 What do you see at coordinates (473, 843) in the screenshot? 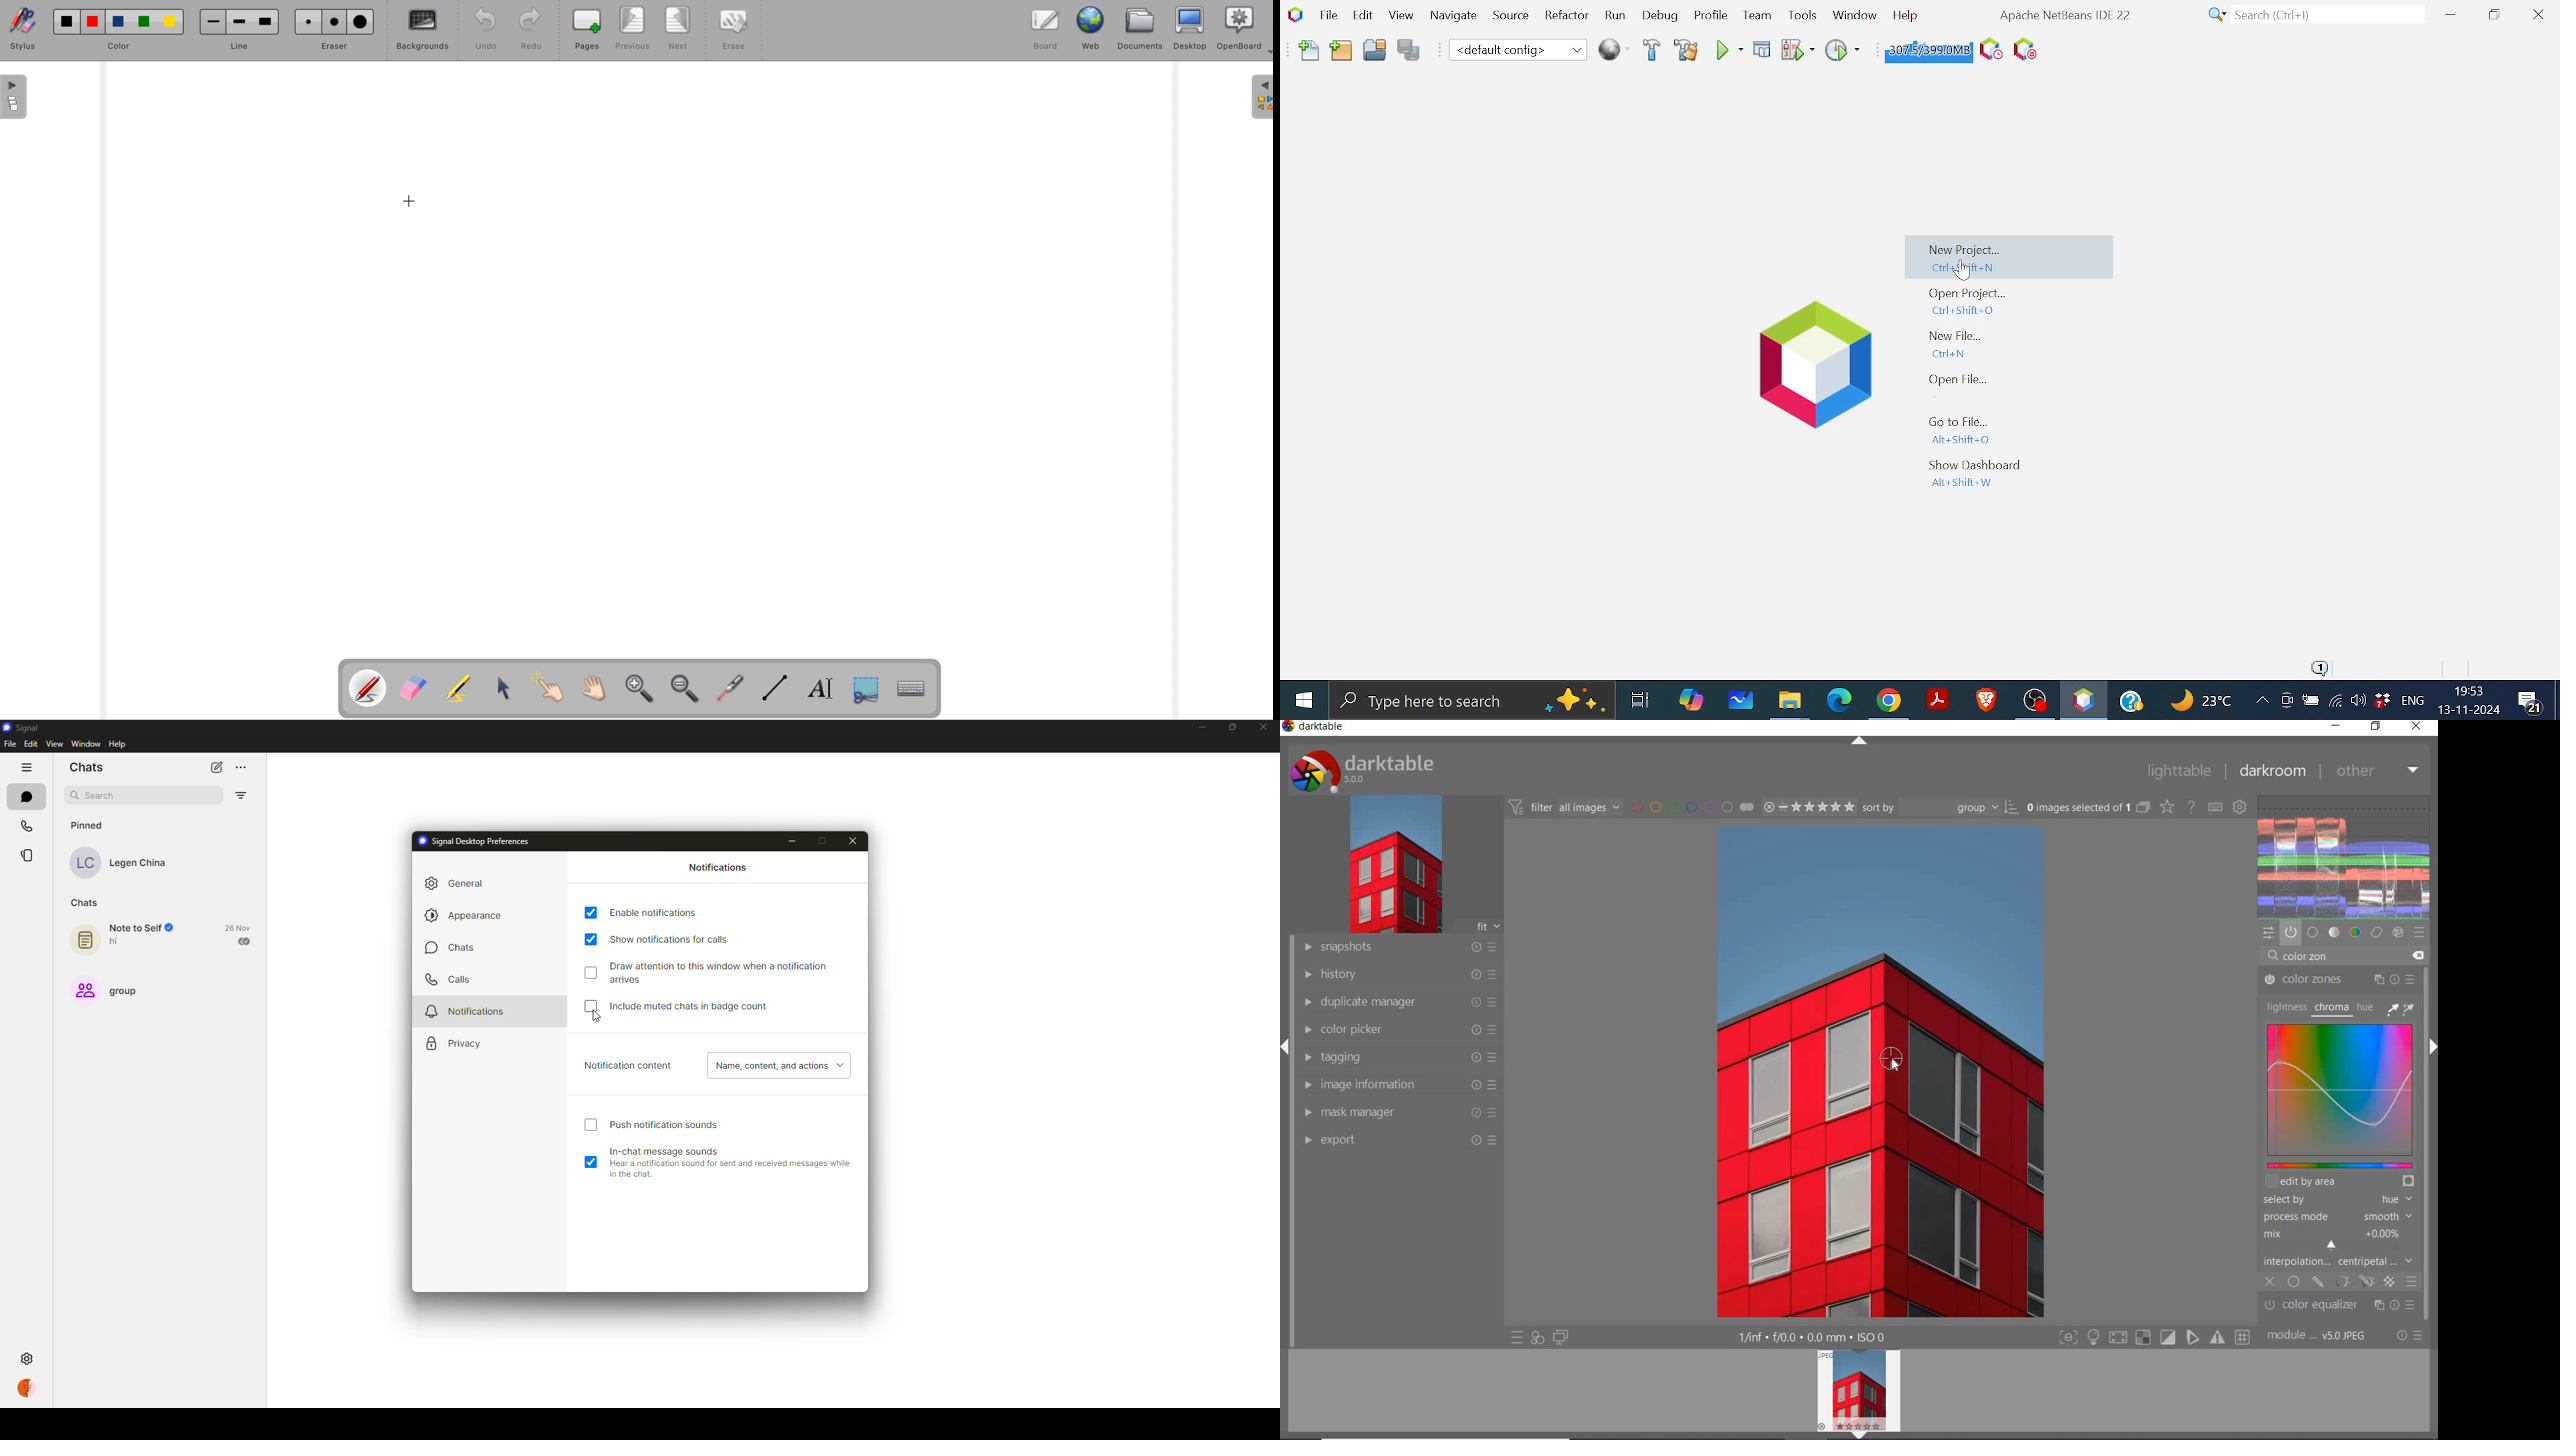
I see `signal desktop preferences` at bounding box center [473, 843].